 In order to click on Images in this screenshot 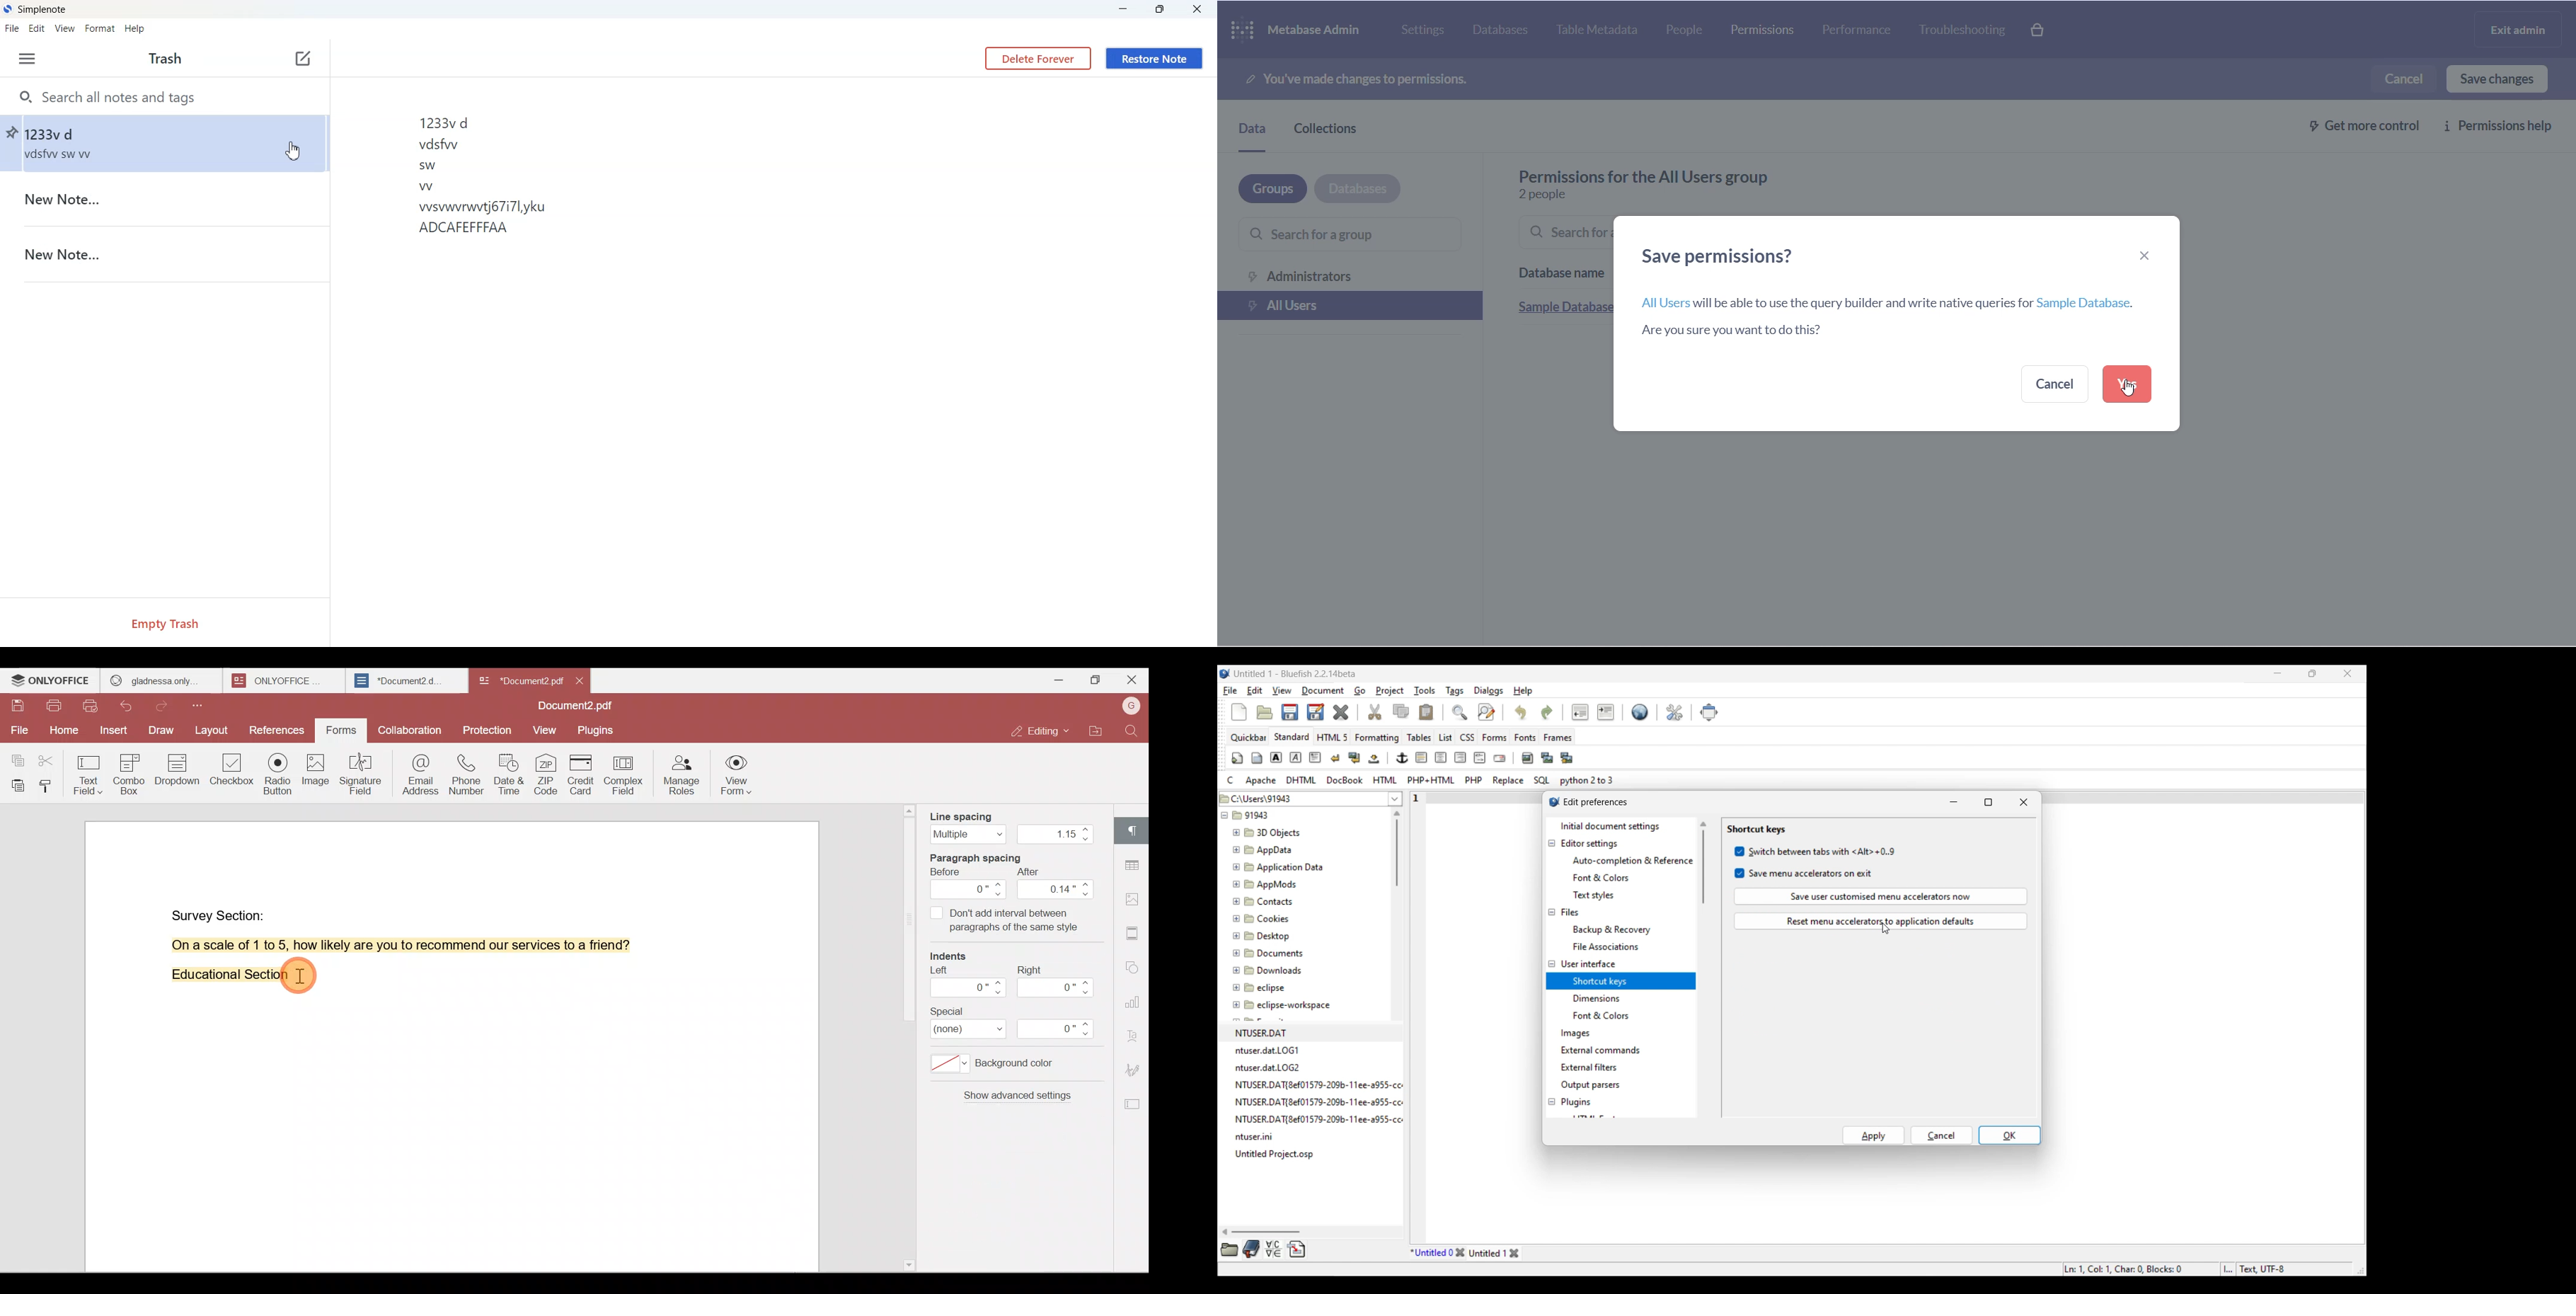, I will do `click(1577, 1034)`.